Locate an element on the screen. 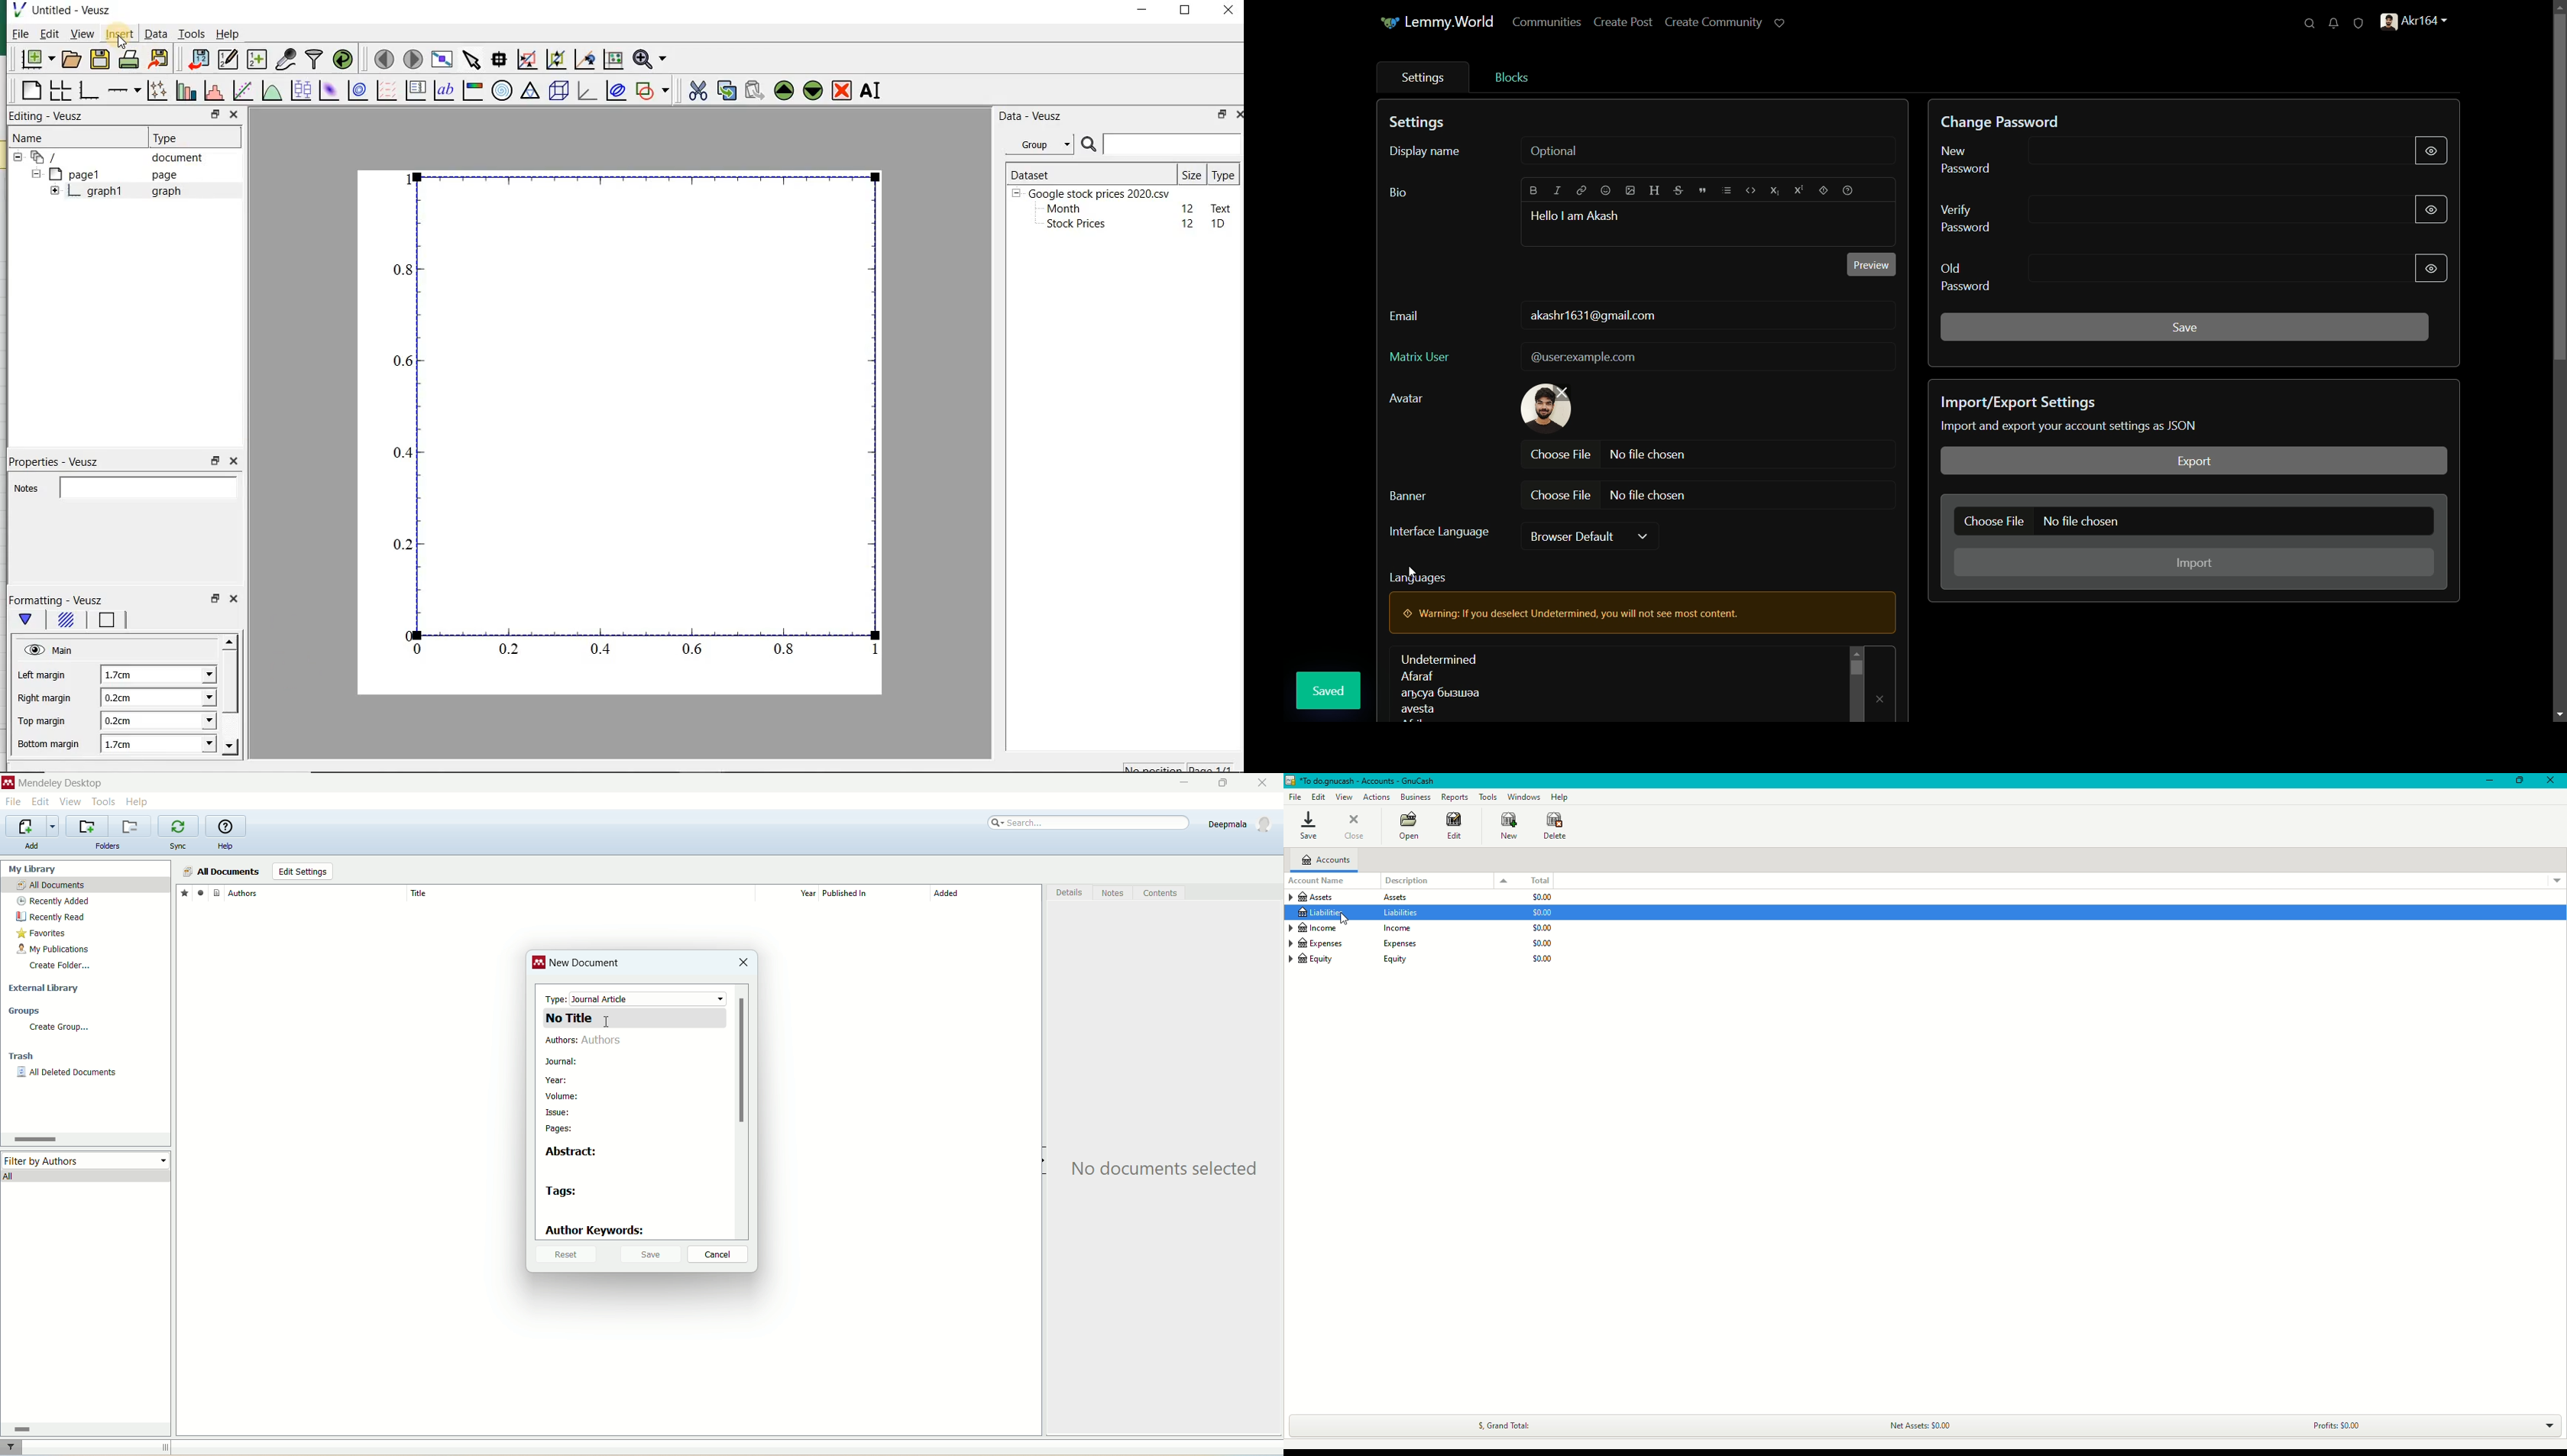 The width and height of the screenshot is (2576, 1456). document is located at coordinates (217, 892).